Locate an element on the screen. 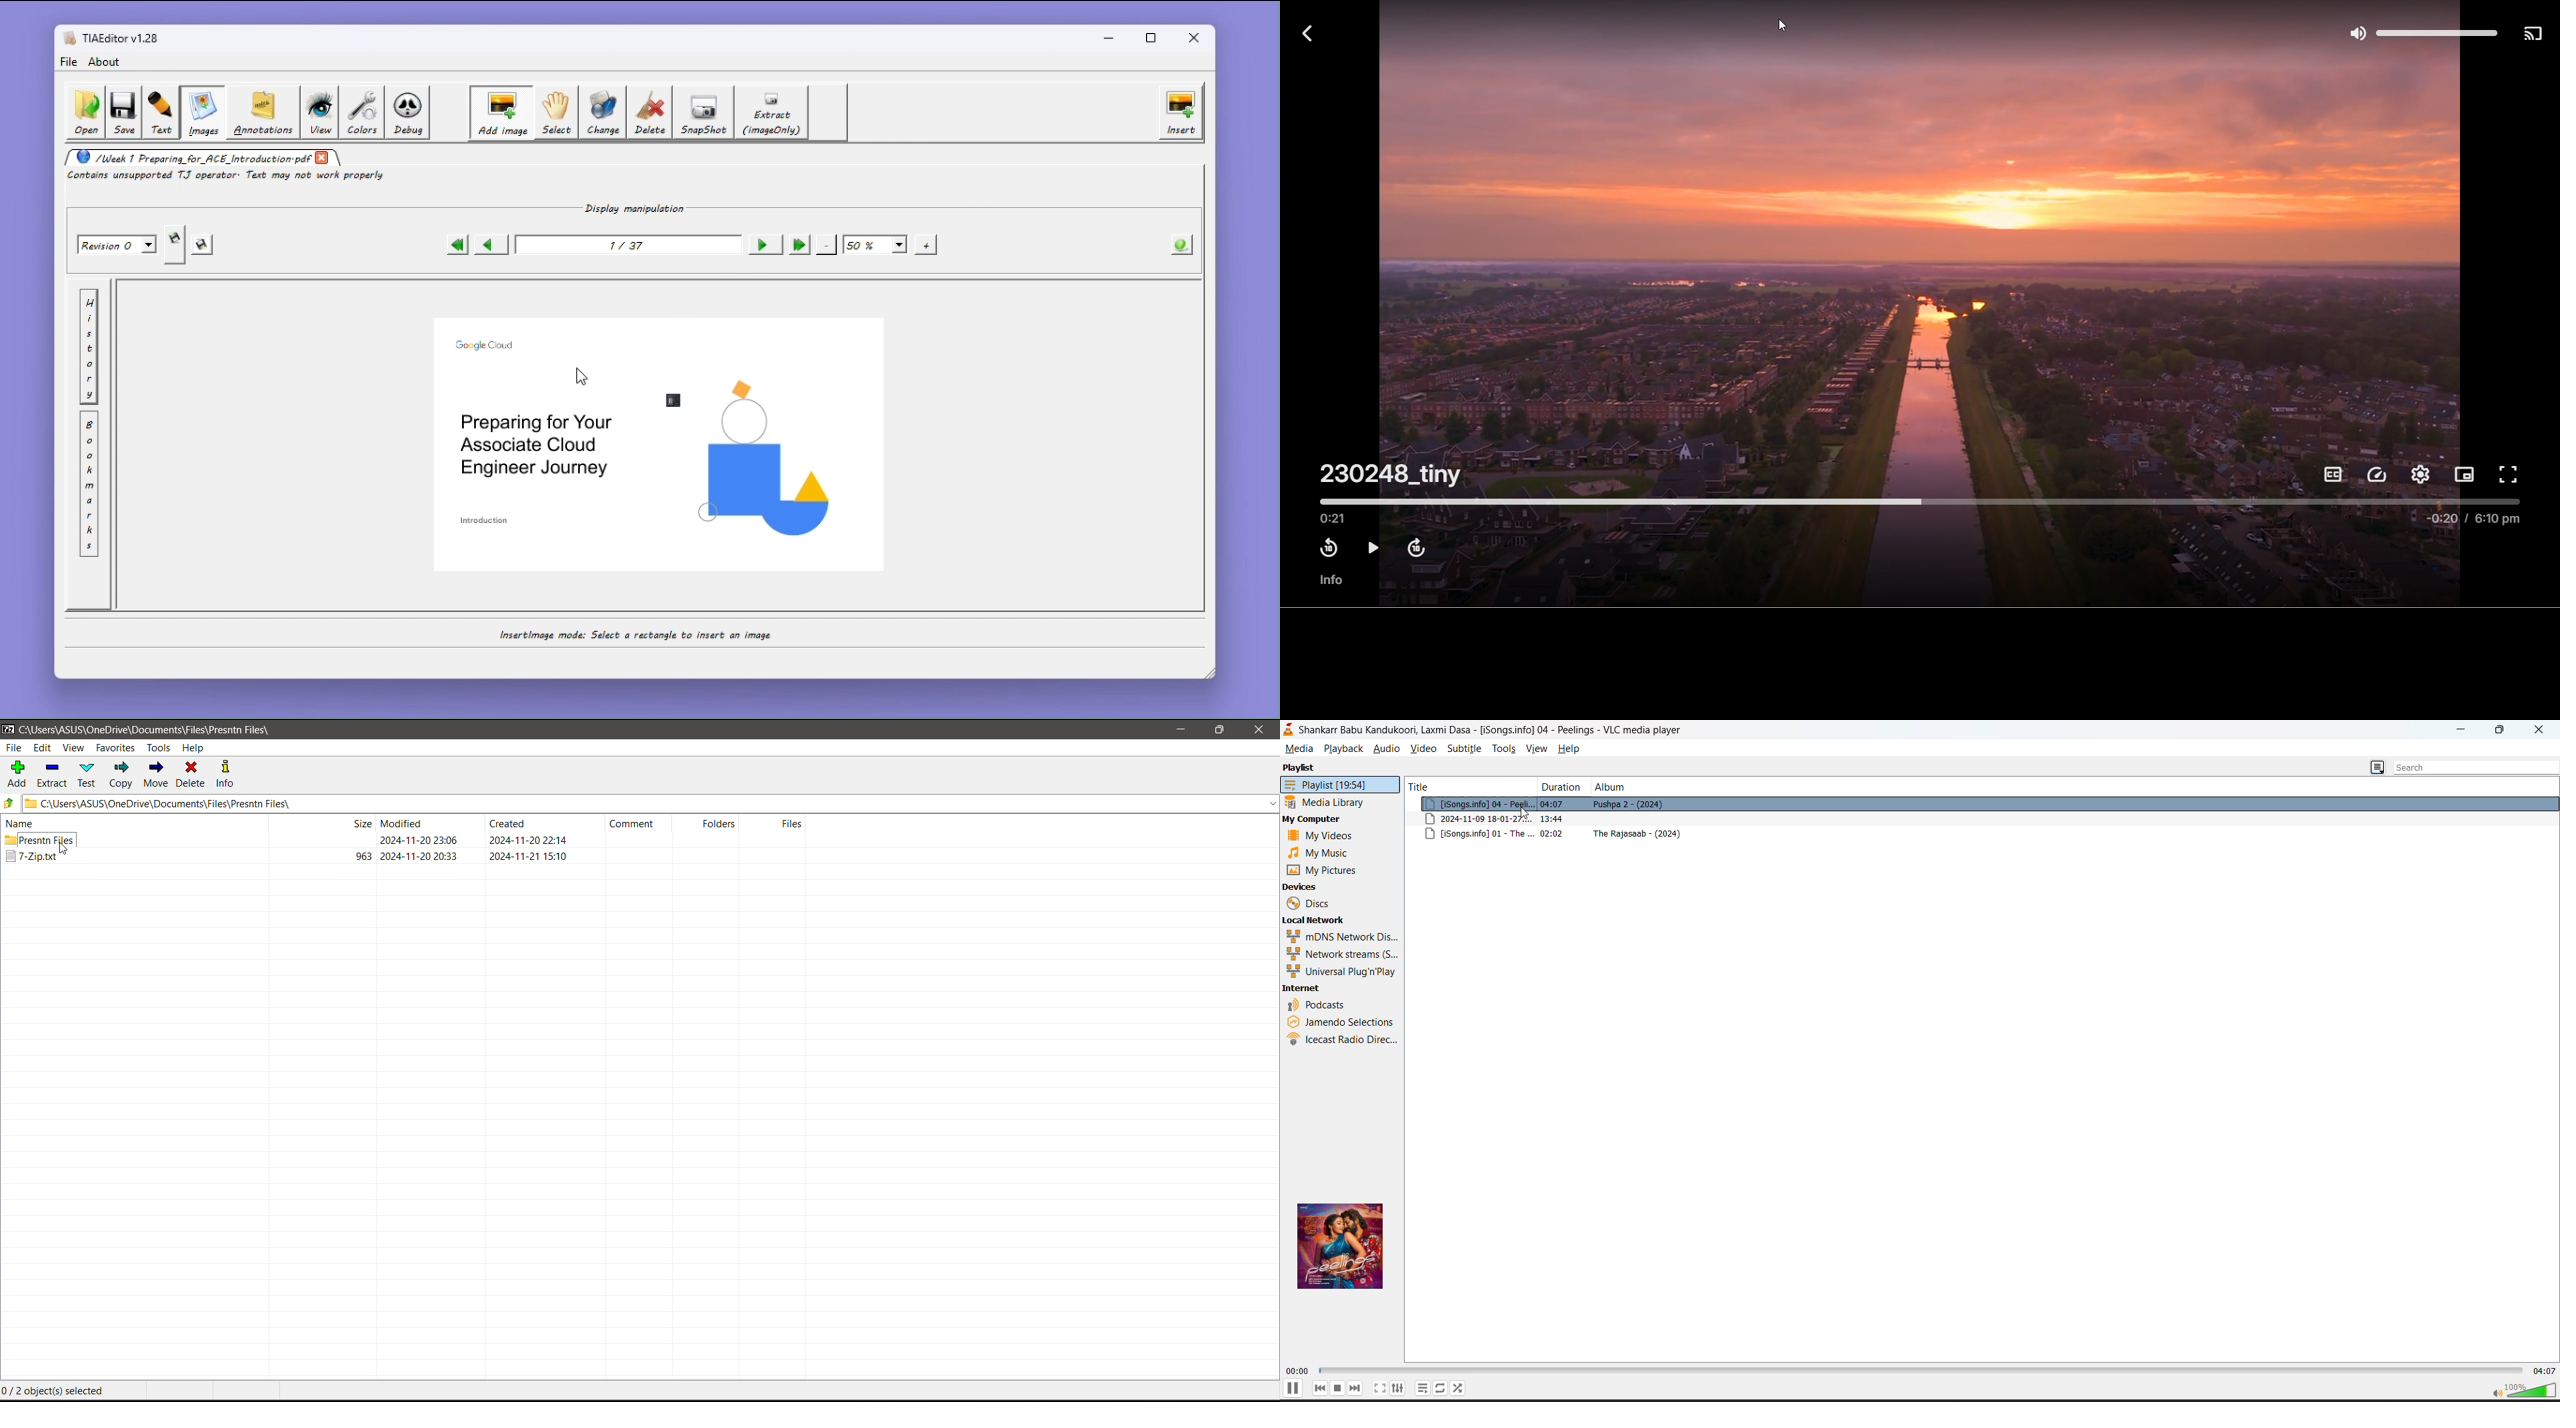 The width and height of the screenshot is (2576, 1428). Add is located at coordinates (15, 775).